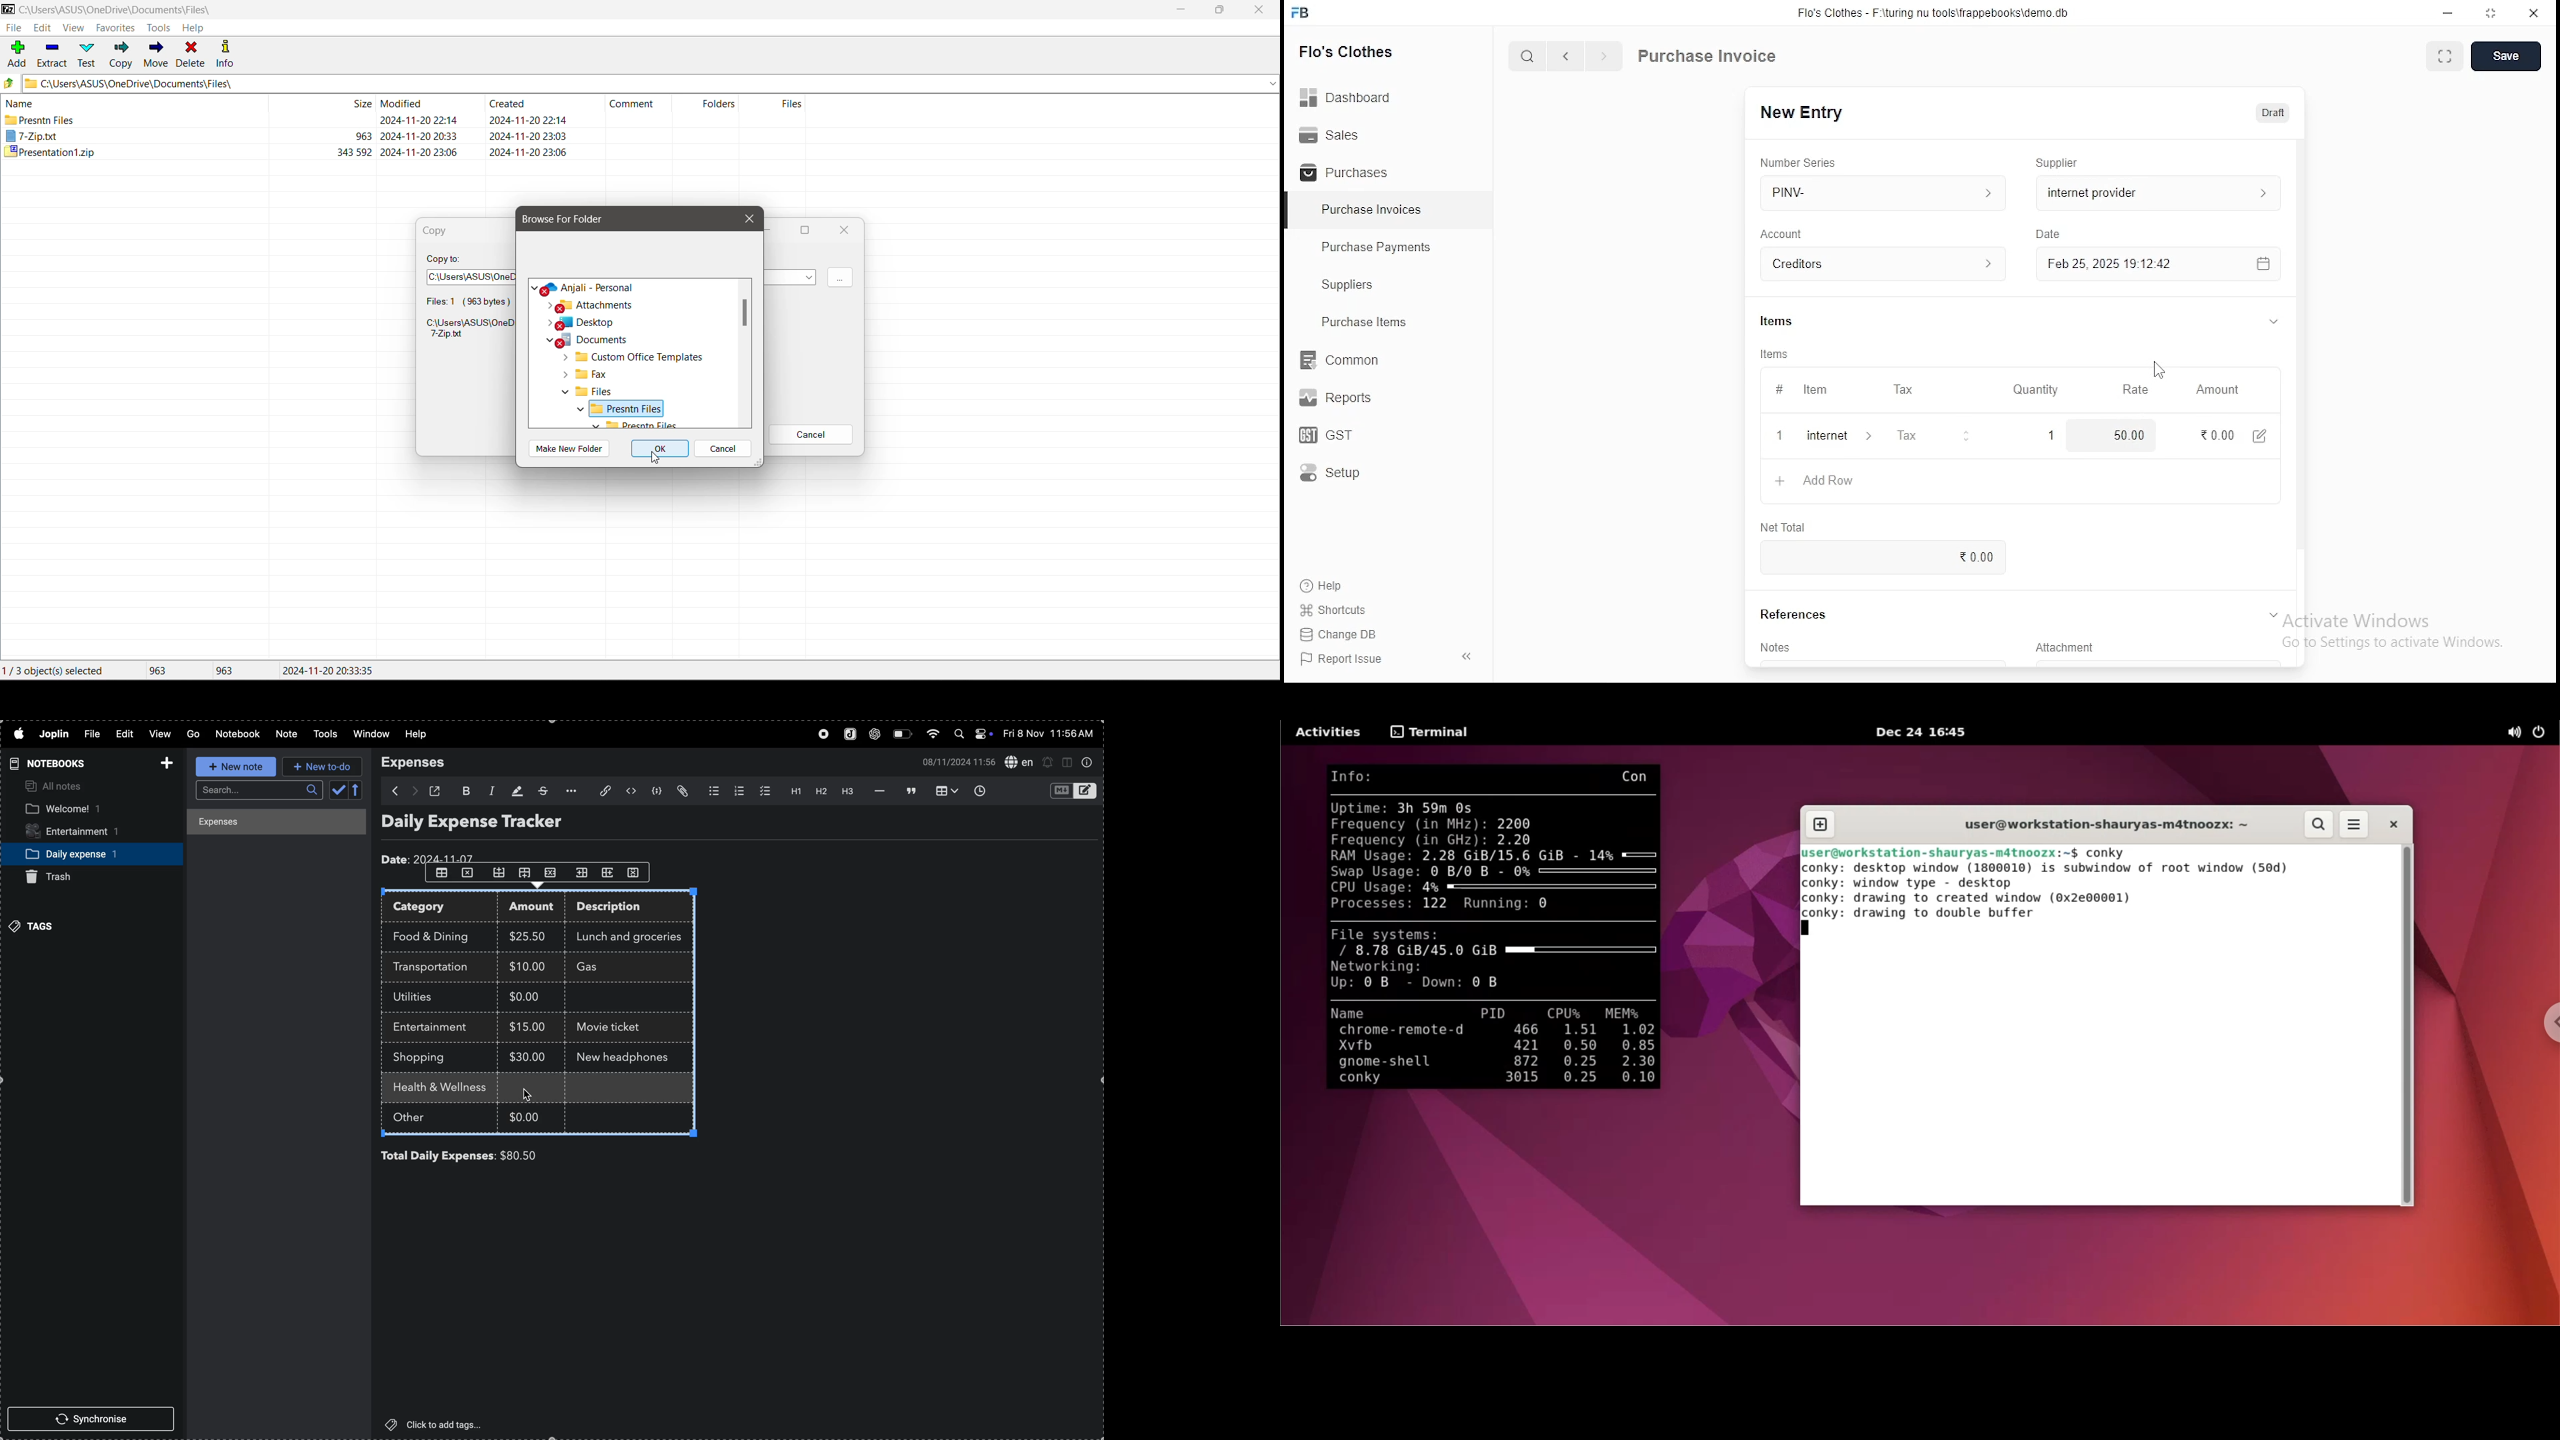  What do you see at coordinates (848, 735) in the screenshot?
I see `joplin` at bounding box center [848, 735].